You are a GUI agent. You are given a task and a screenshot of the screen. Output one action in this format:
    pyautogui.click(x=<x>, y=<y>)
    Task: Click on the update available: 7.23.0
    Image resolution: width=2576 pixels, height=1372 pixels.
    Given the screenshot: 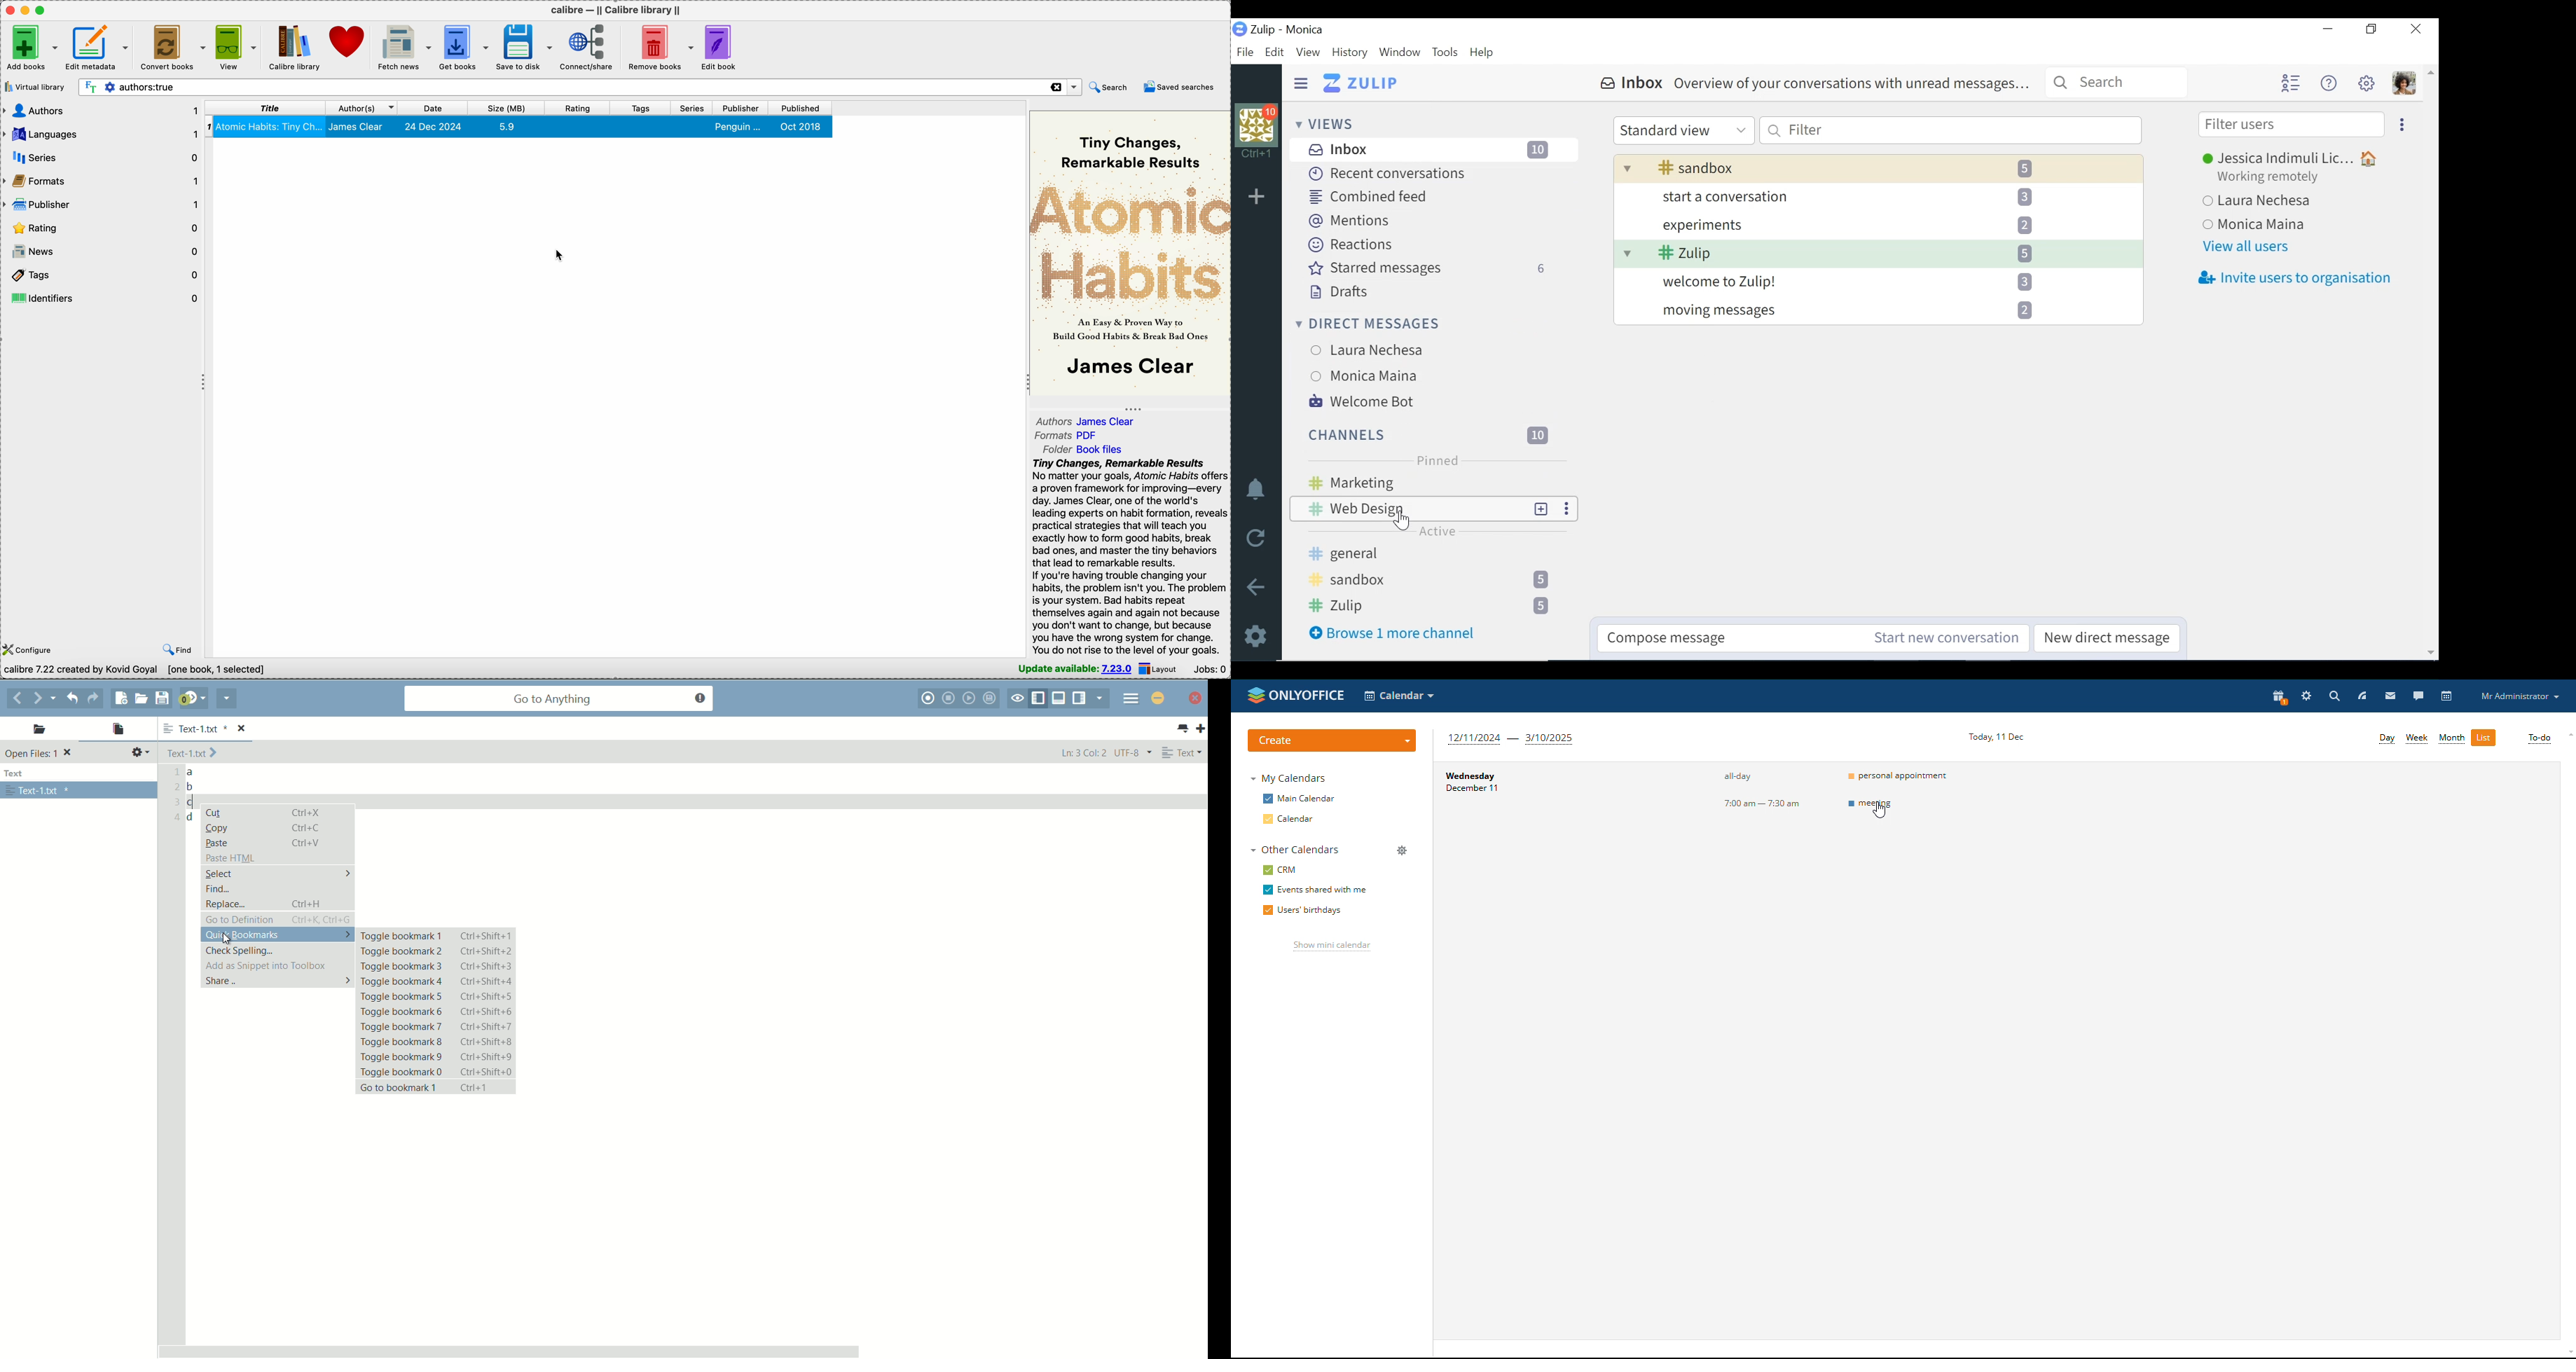 What is the action you would take?
    pyautogui.click(x=1074, y=669)
    